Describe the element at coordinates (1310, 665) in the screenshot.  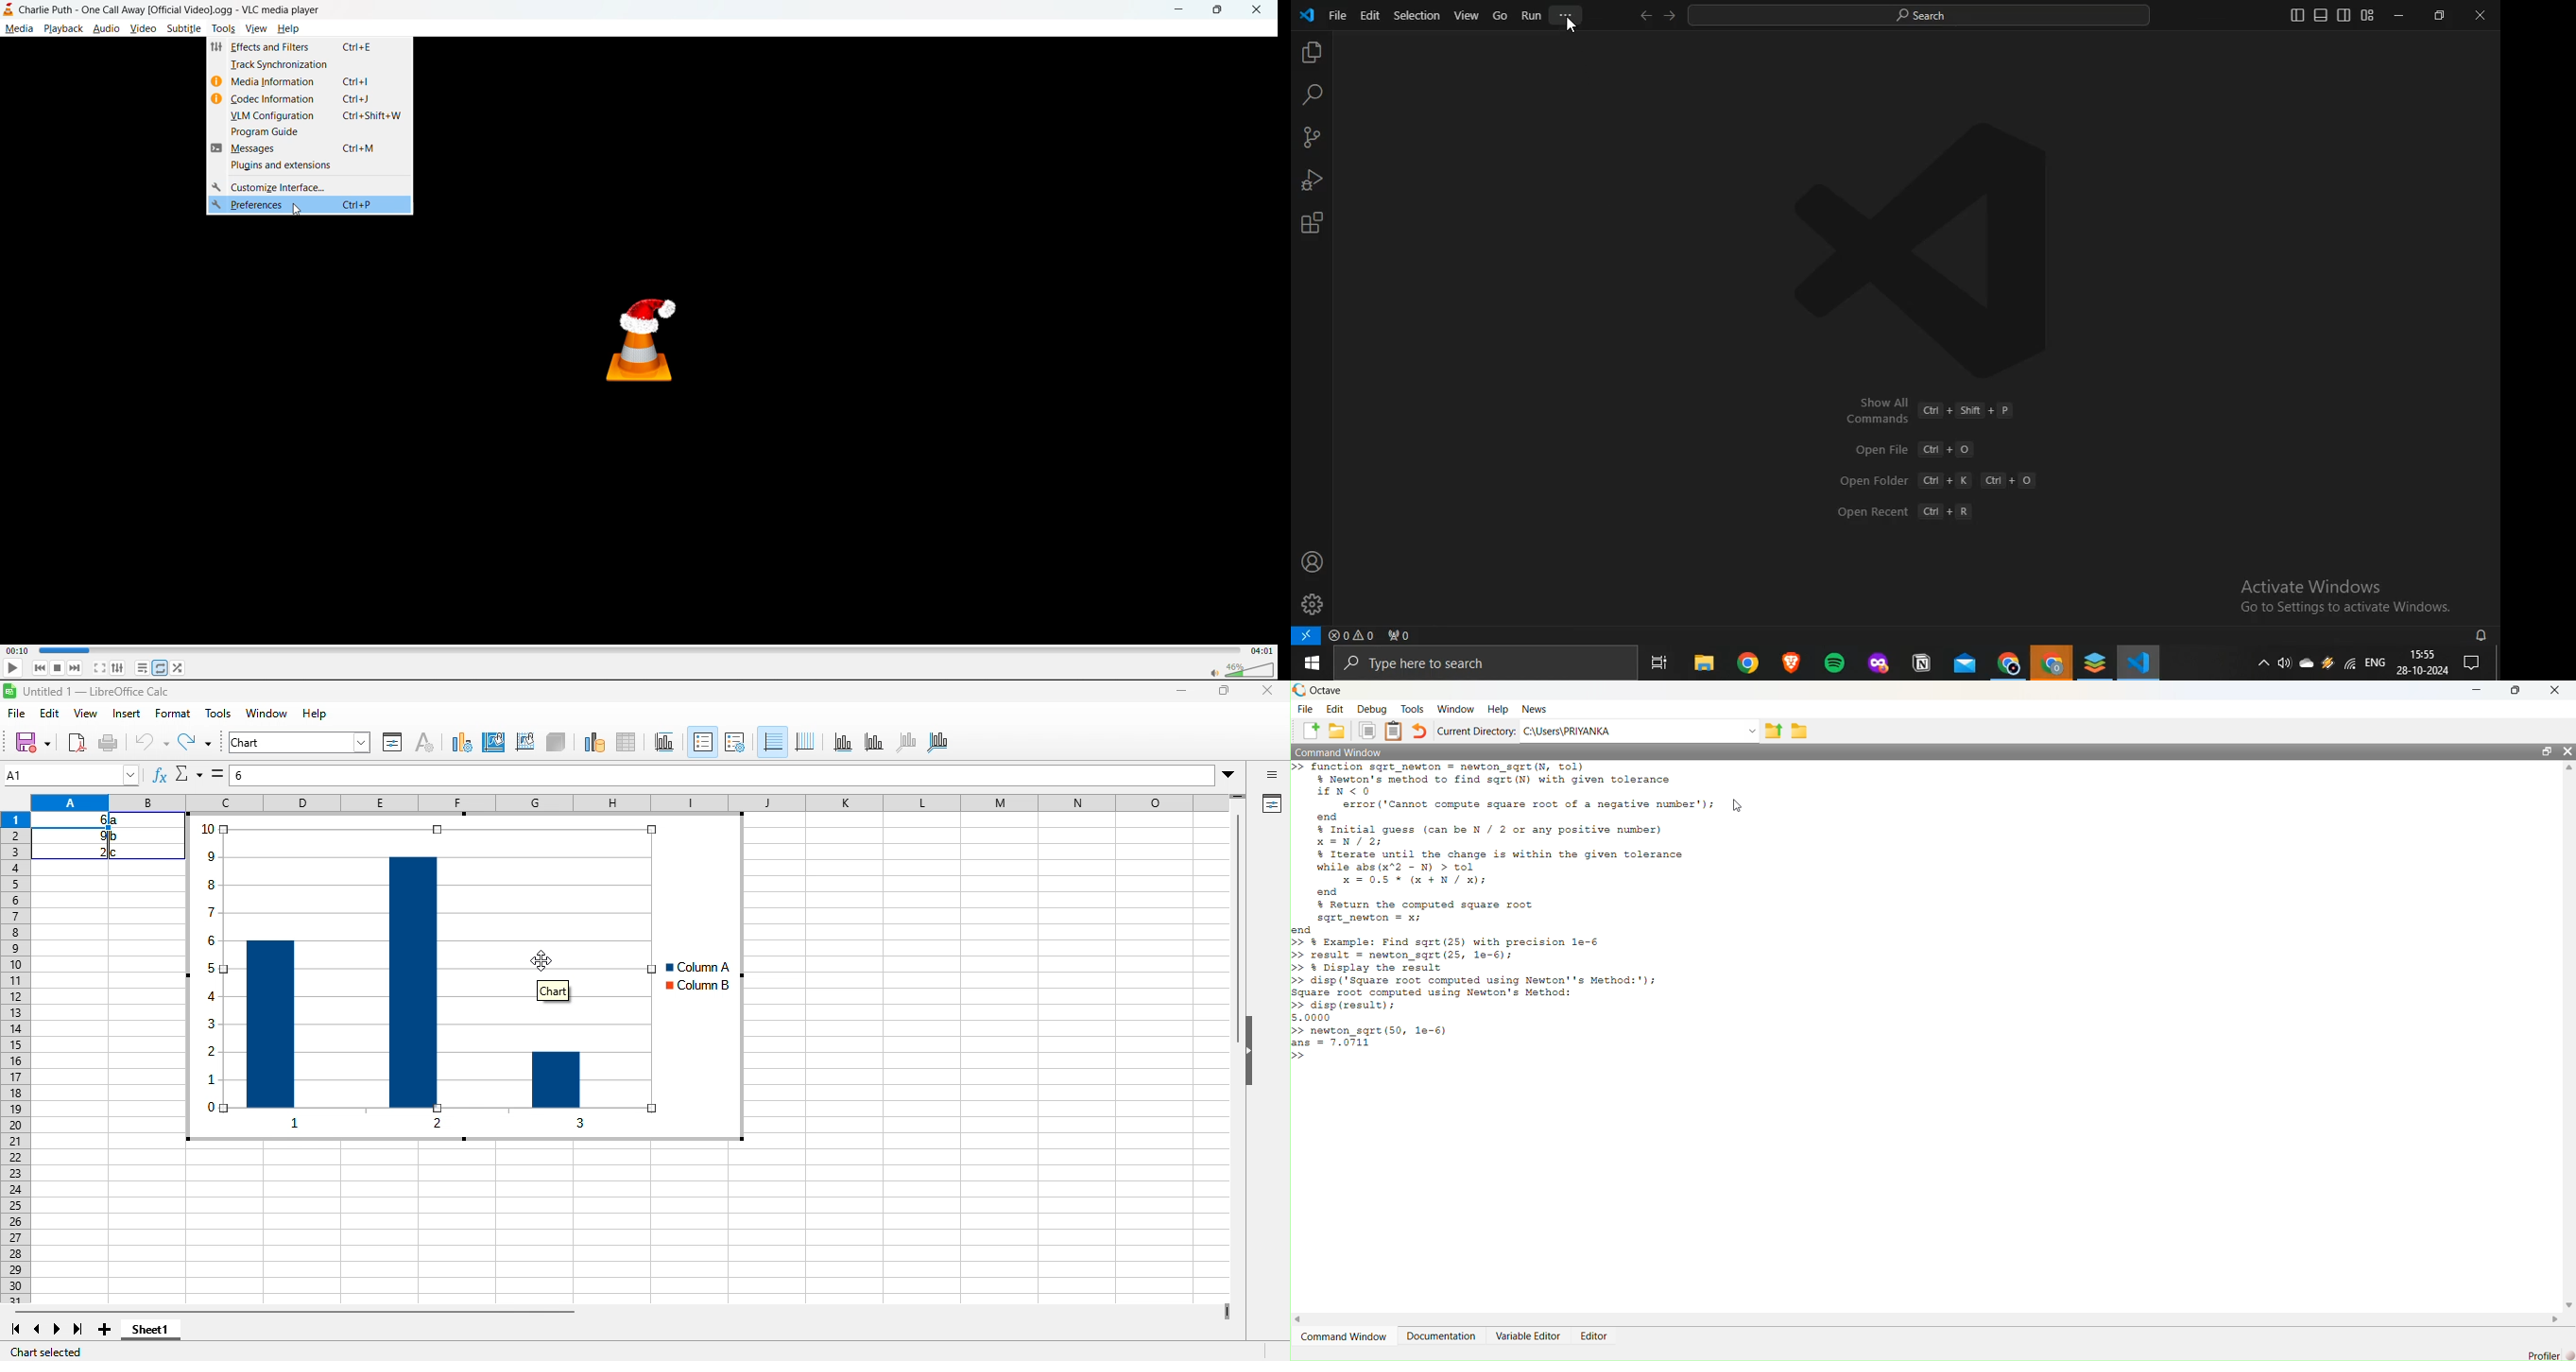
I see `start` at that location.